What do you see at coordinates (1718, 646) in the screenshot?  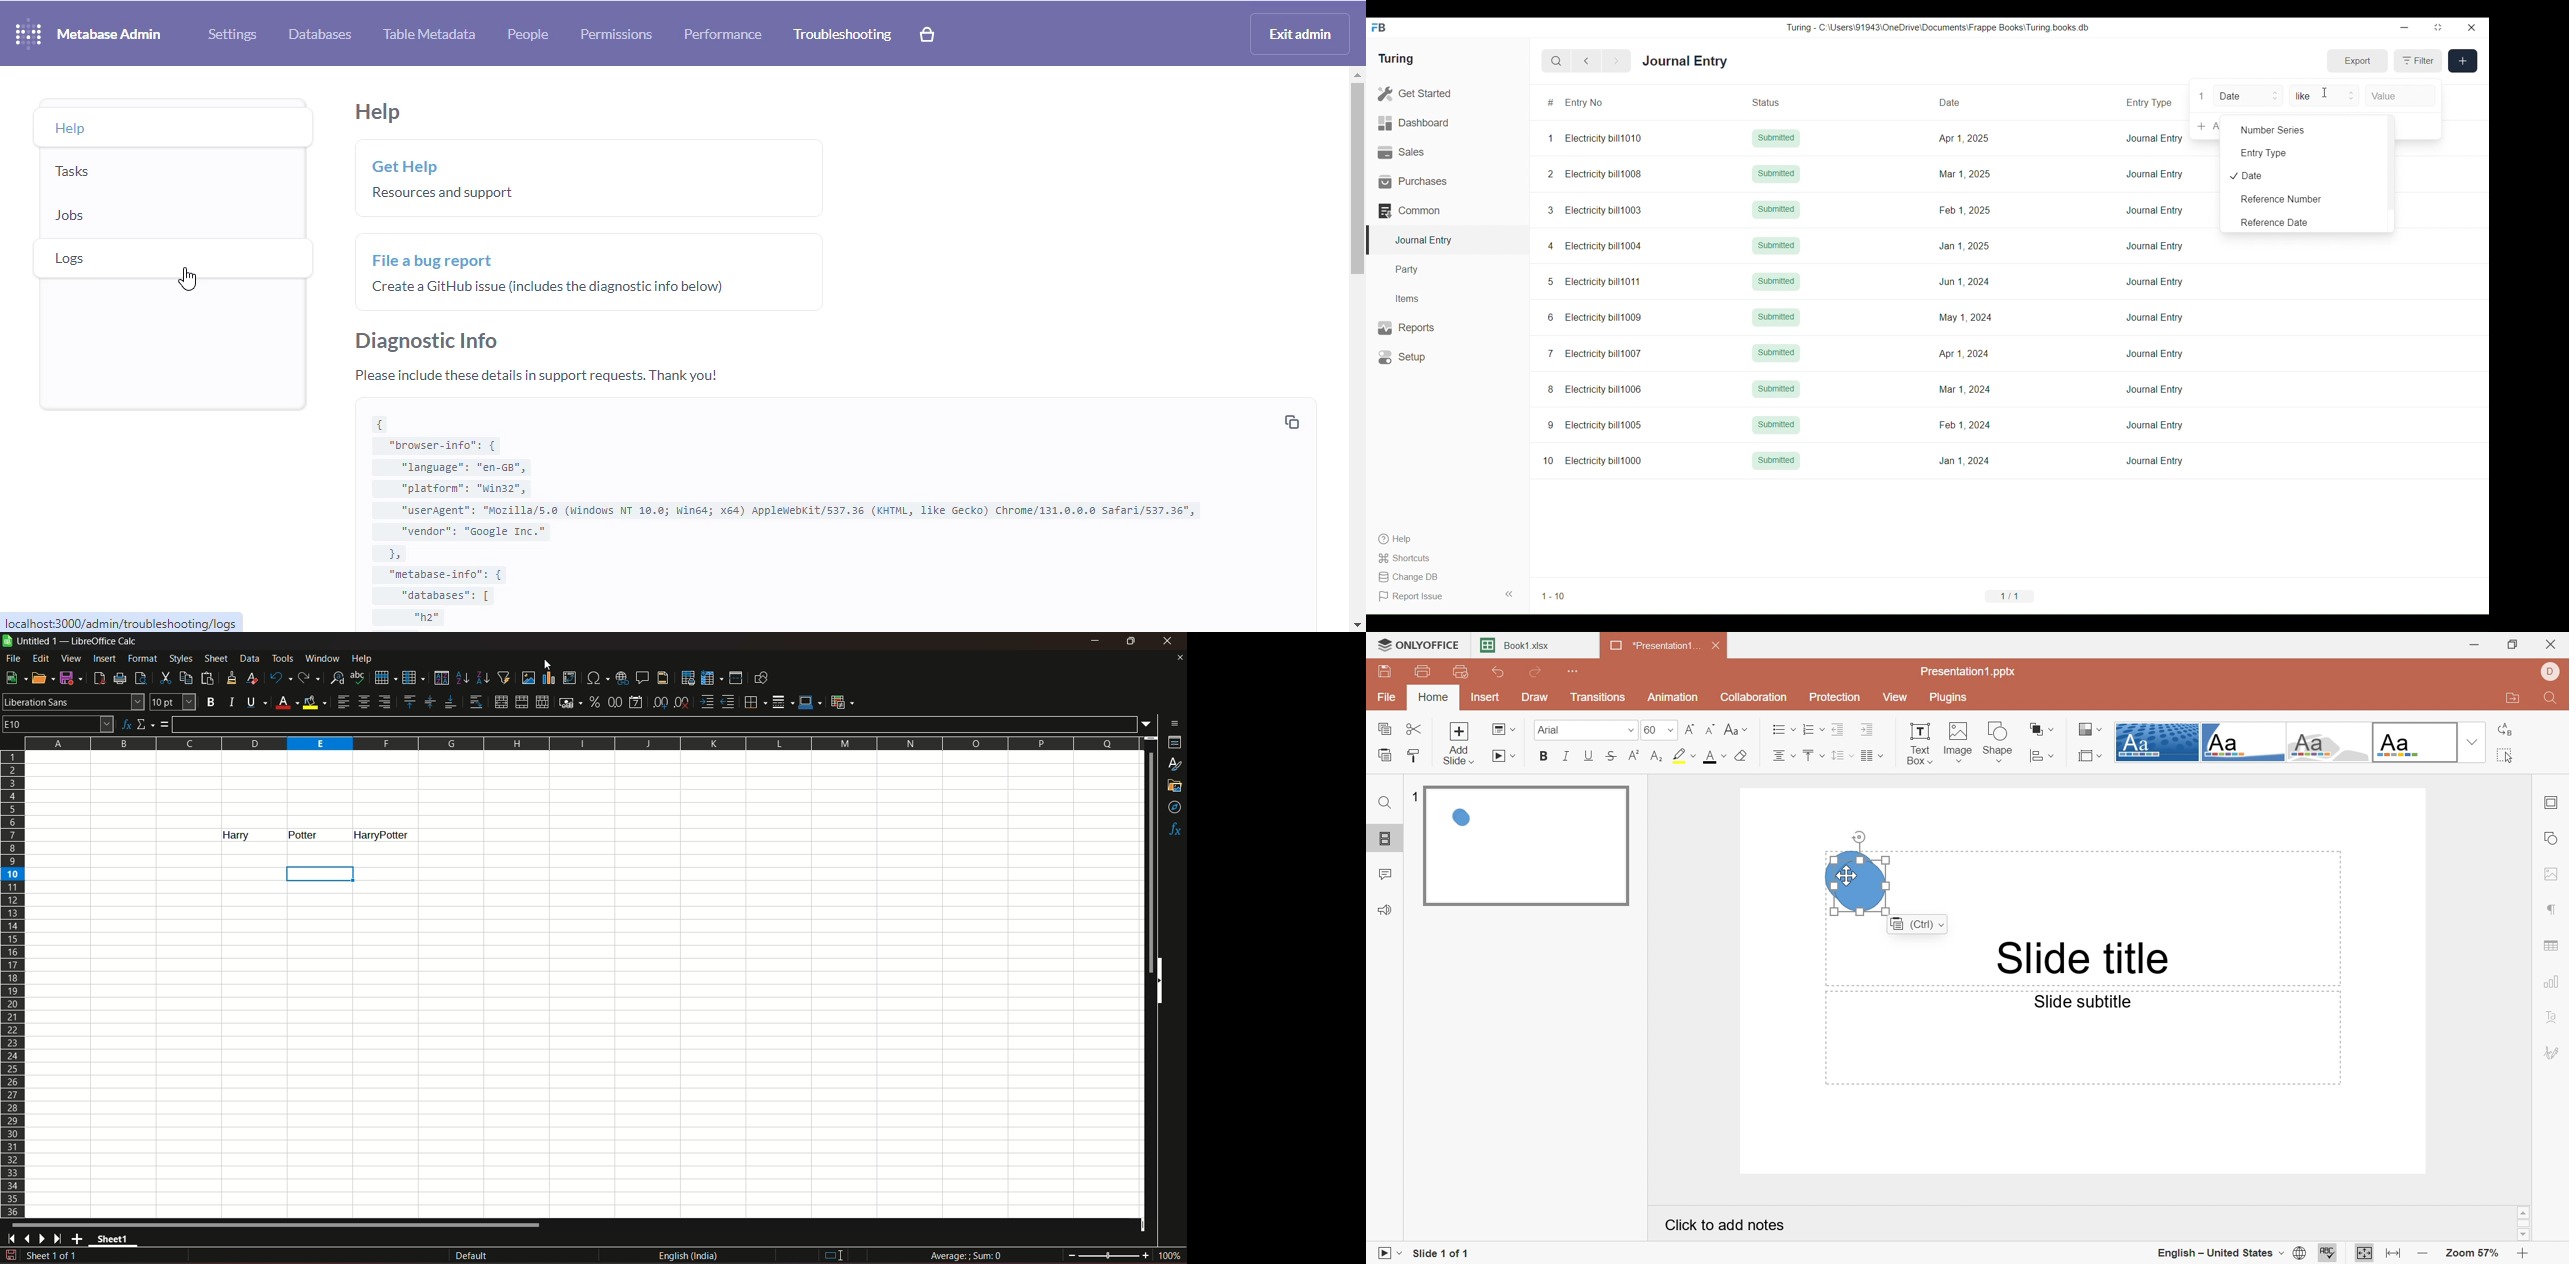 I see `Close` at bounding box center [1718, 646].